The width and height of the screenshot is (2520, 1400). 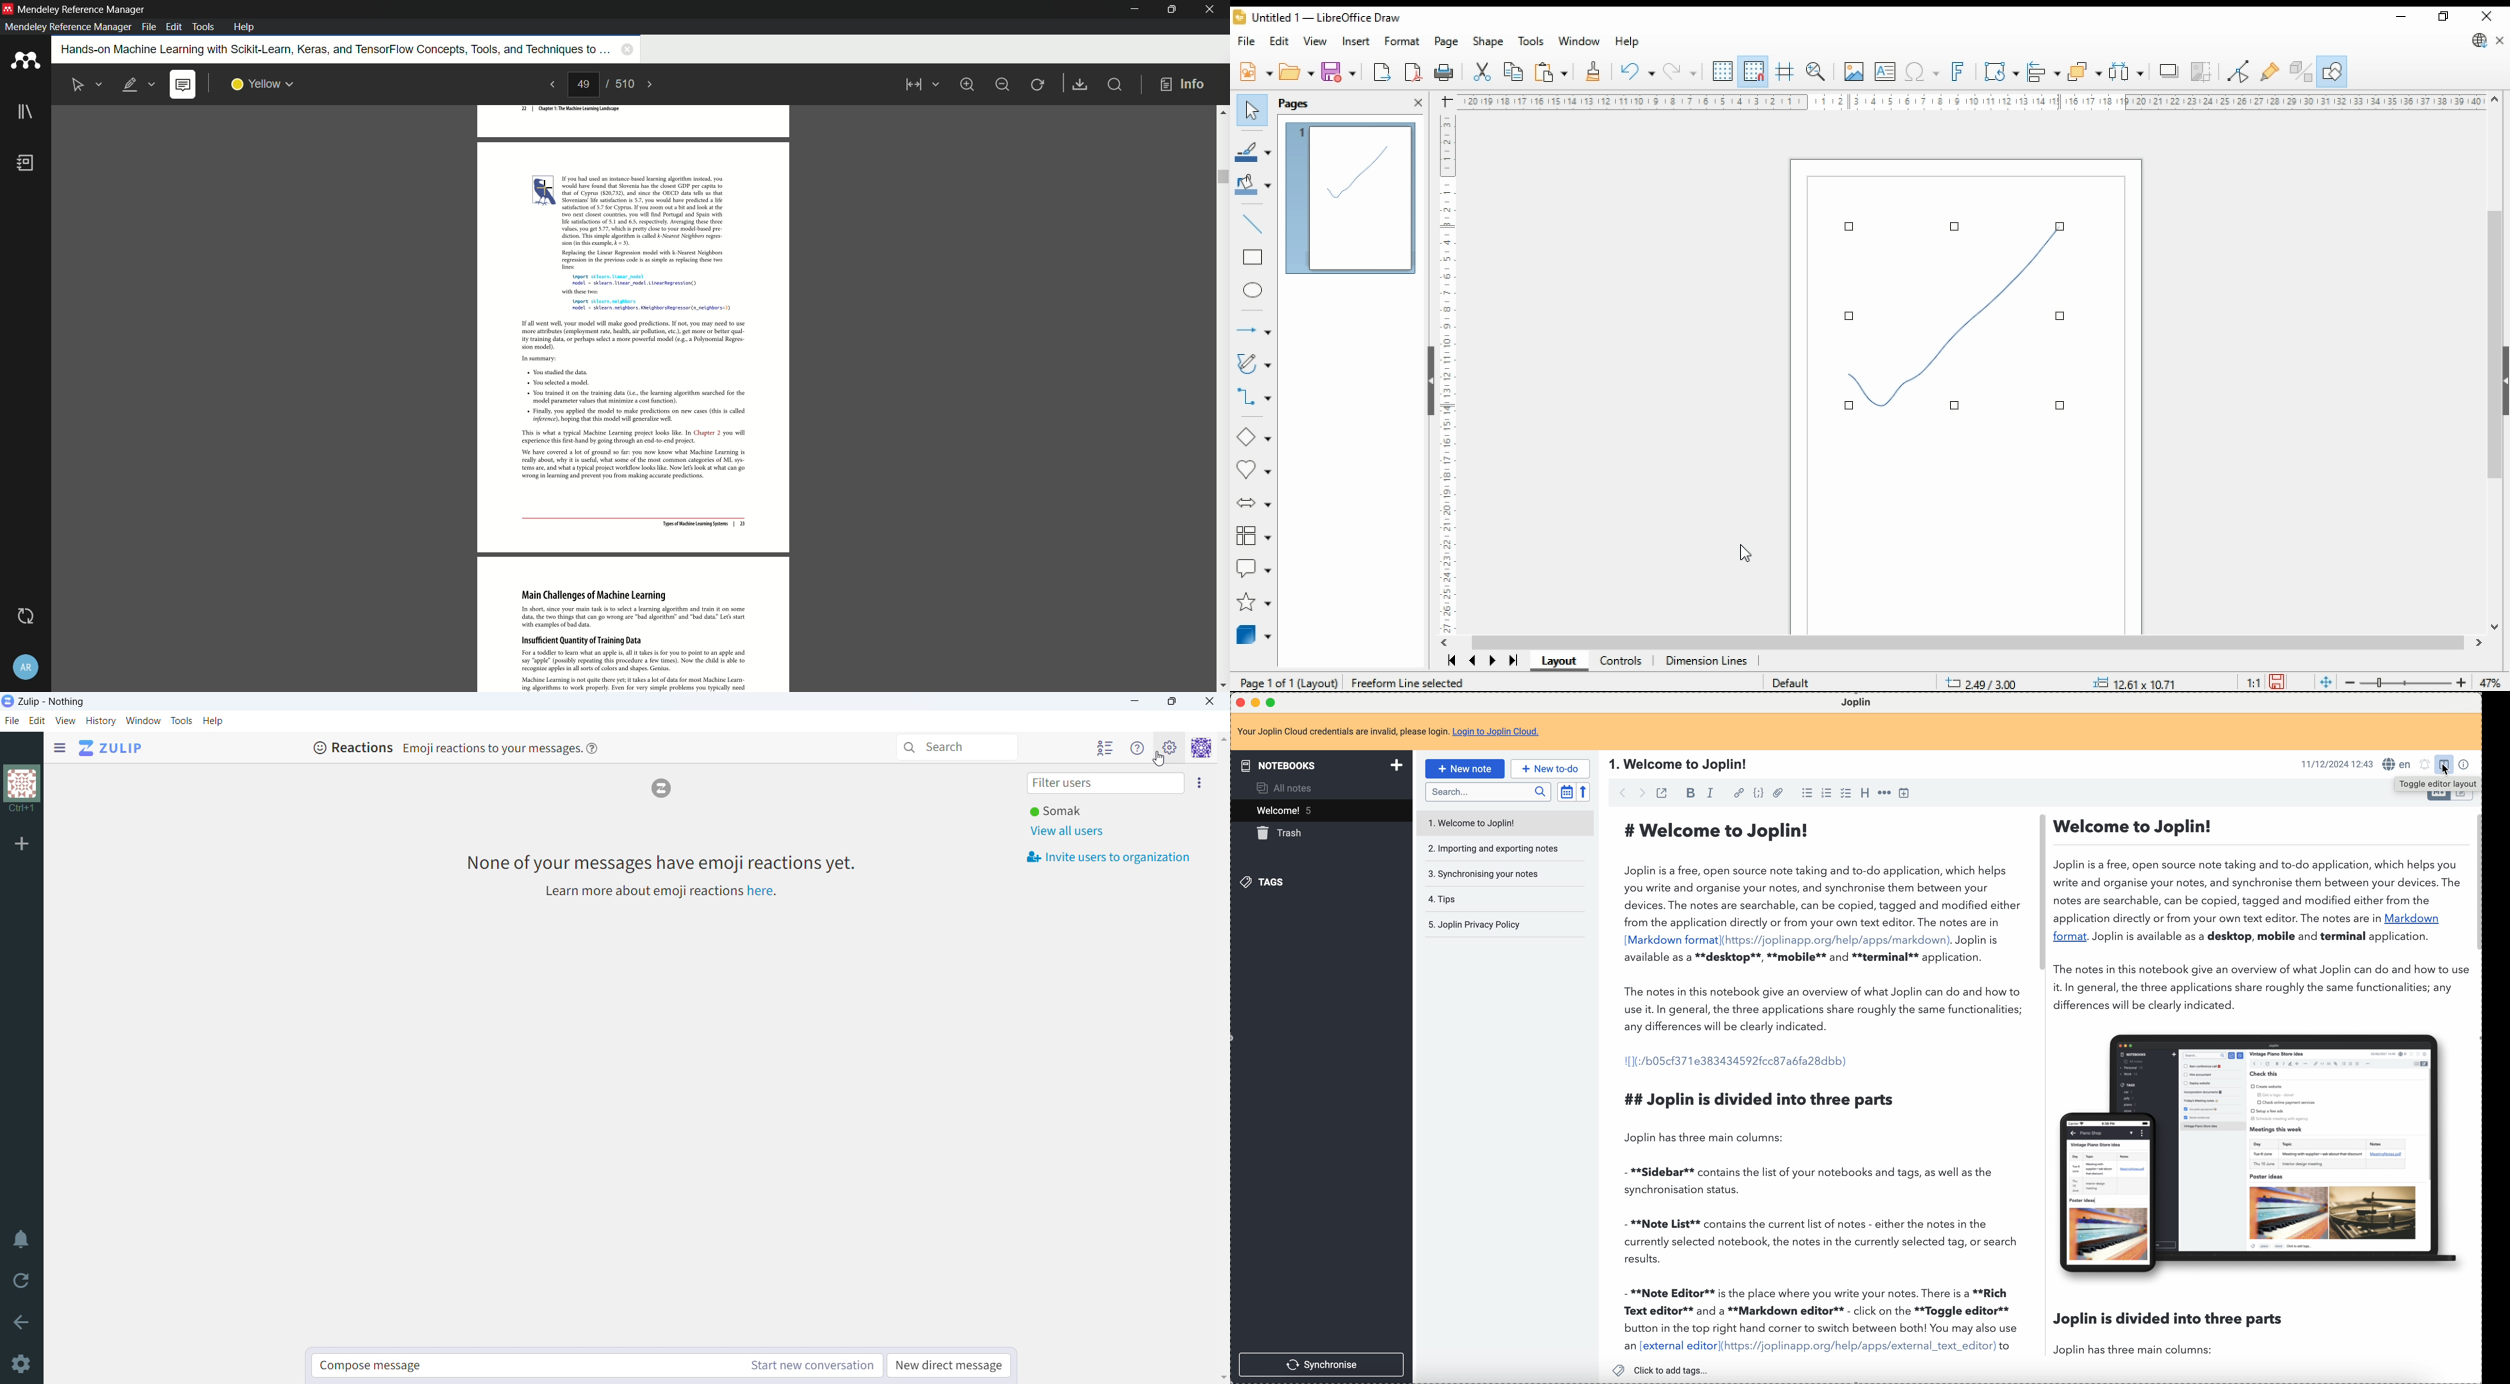 I want to click on an [external editor], so click(x=1670, y=1346).